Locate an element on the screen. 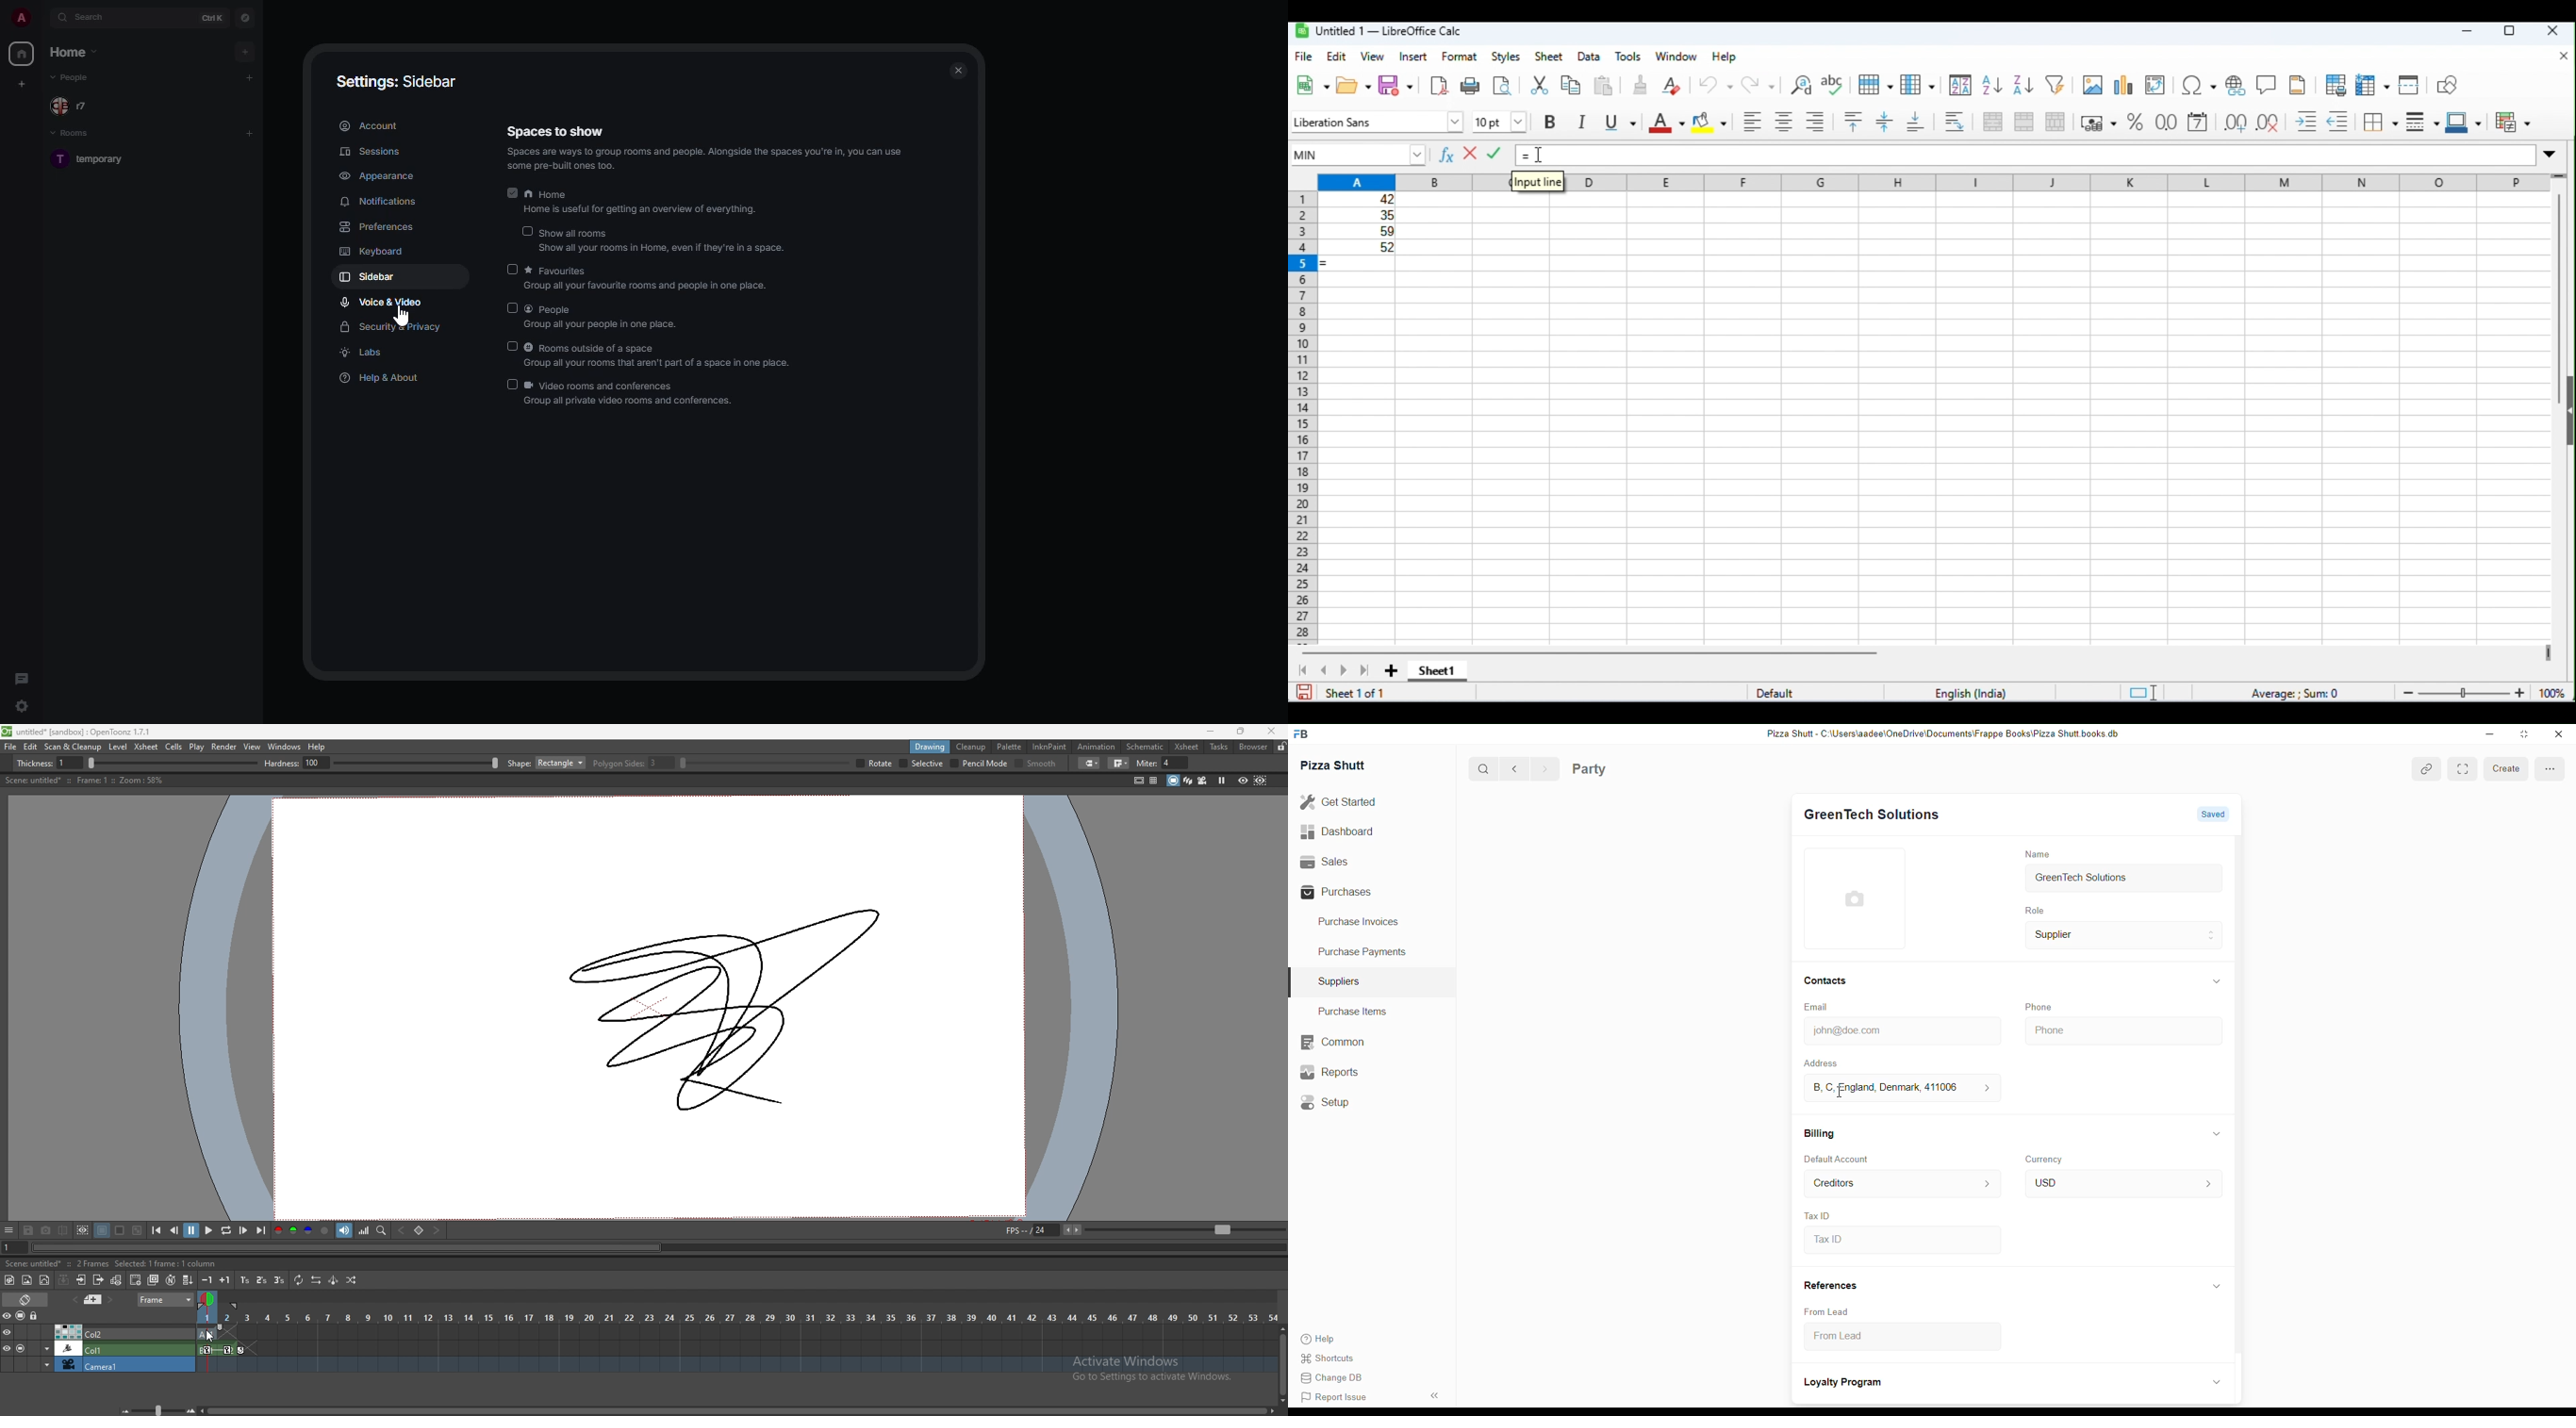 Image resolution: width=2576 pixels, height=1428 pixels. cleanup is located at coordinates (971, 747).